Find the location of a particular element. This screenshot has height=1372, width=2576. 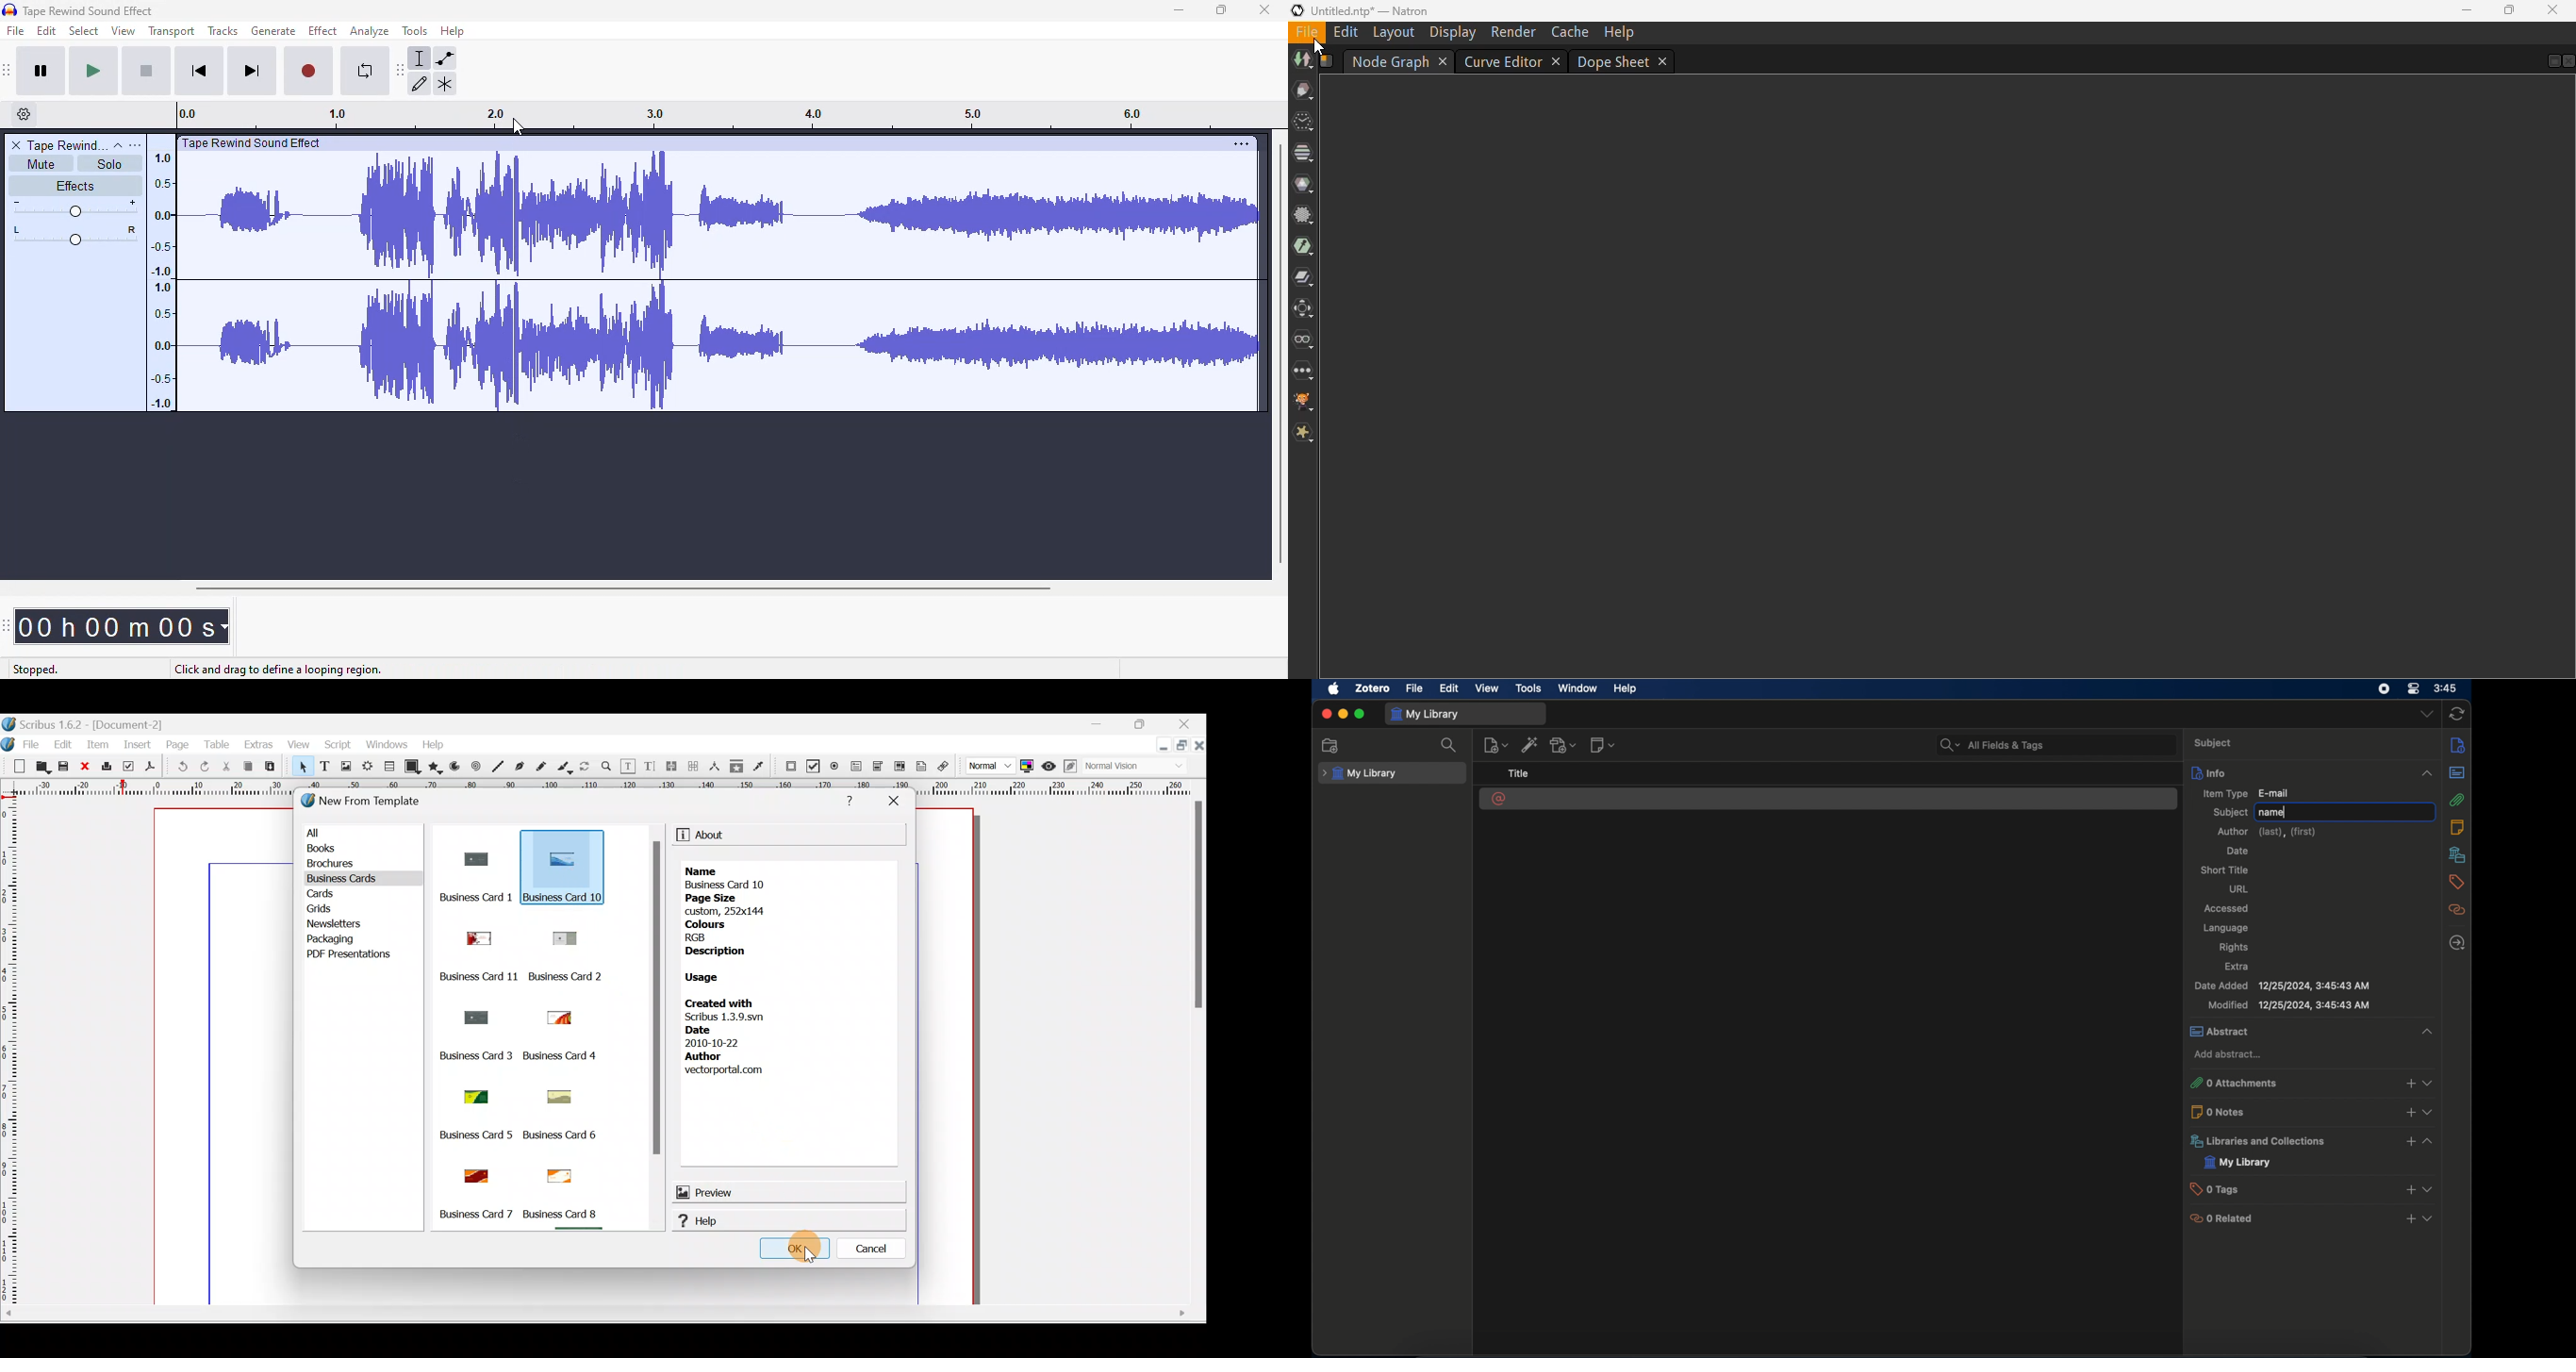

Calligraphic line is located at coordinates (566, 768).